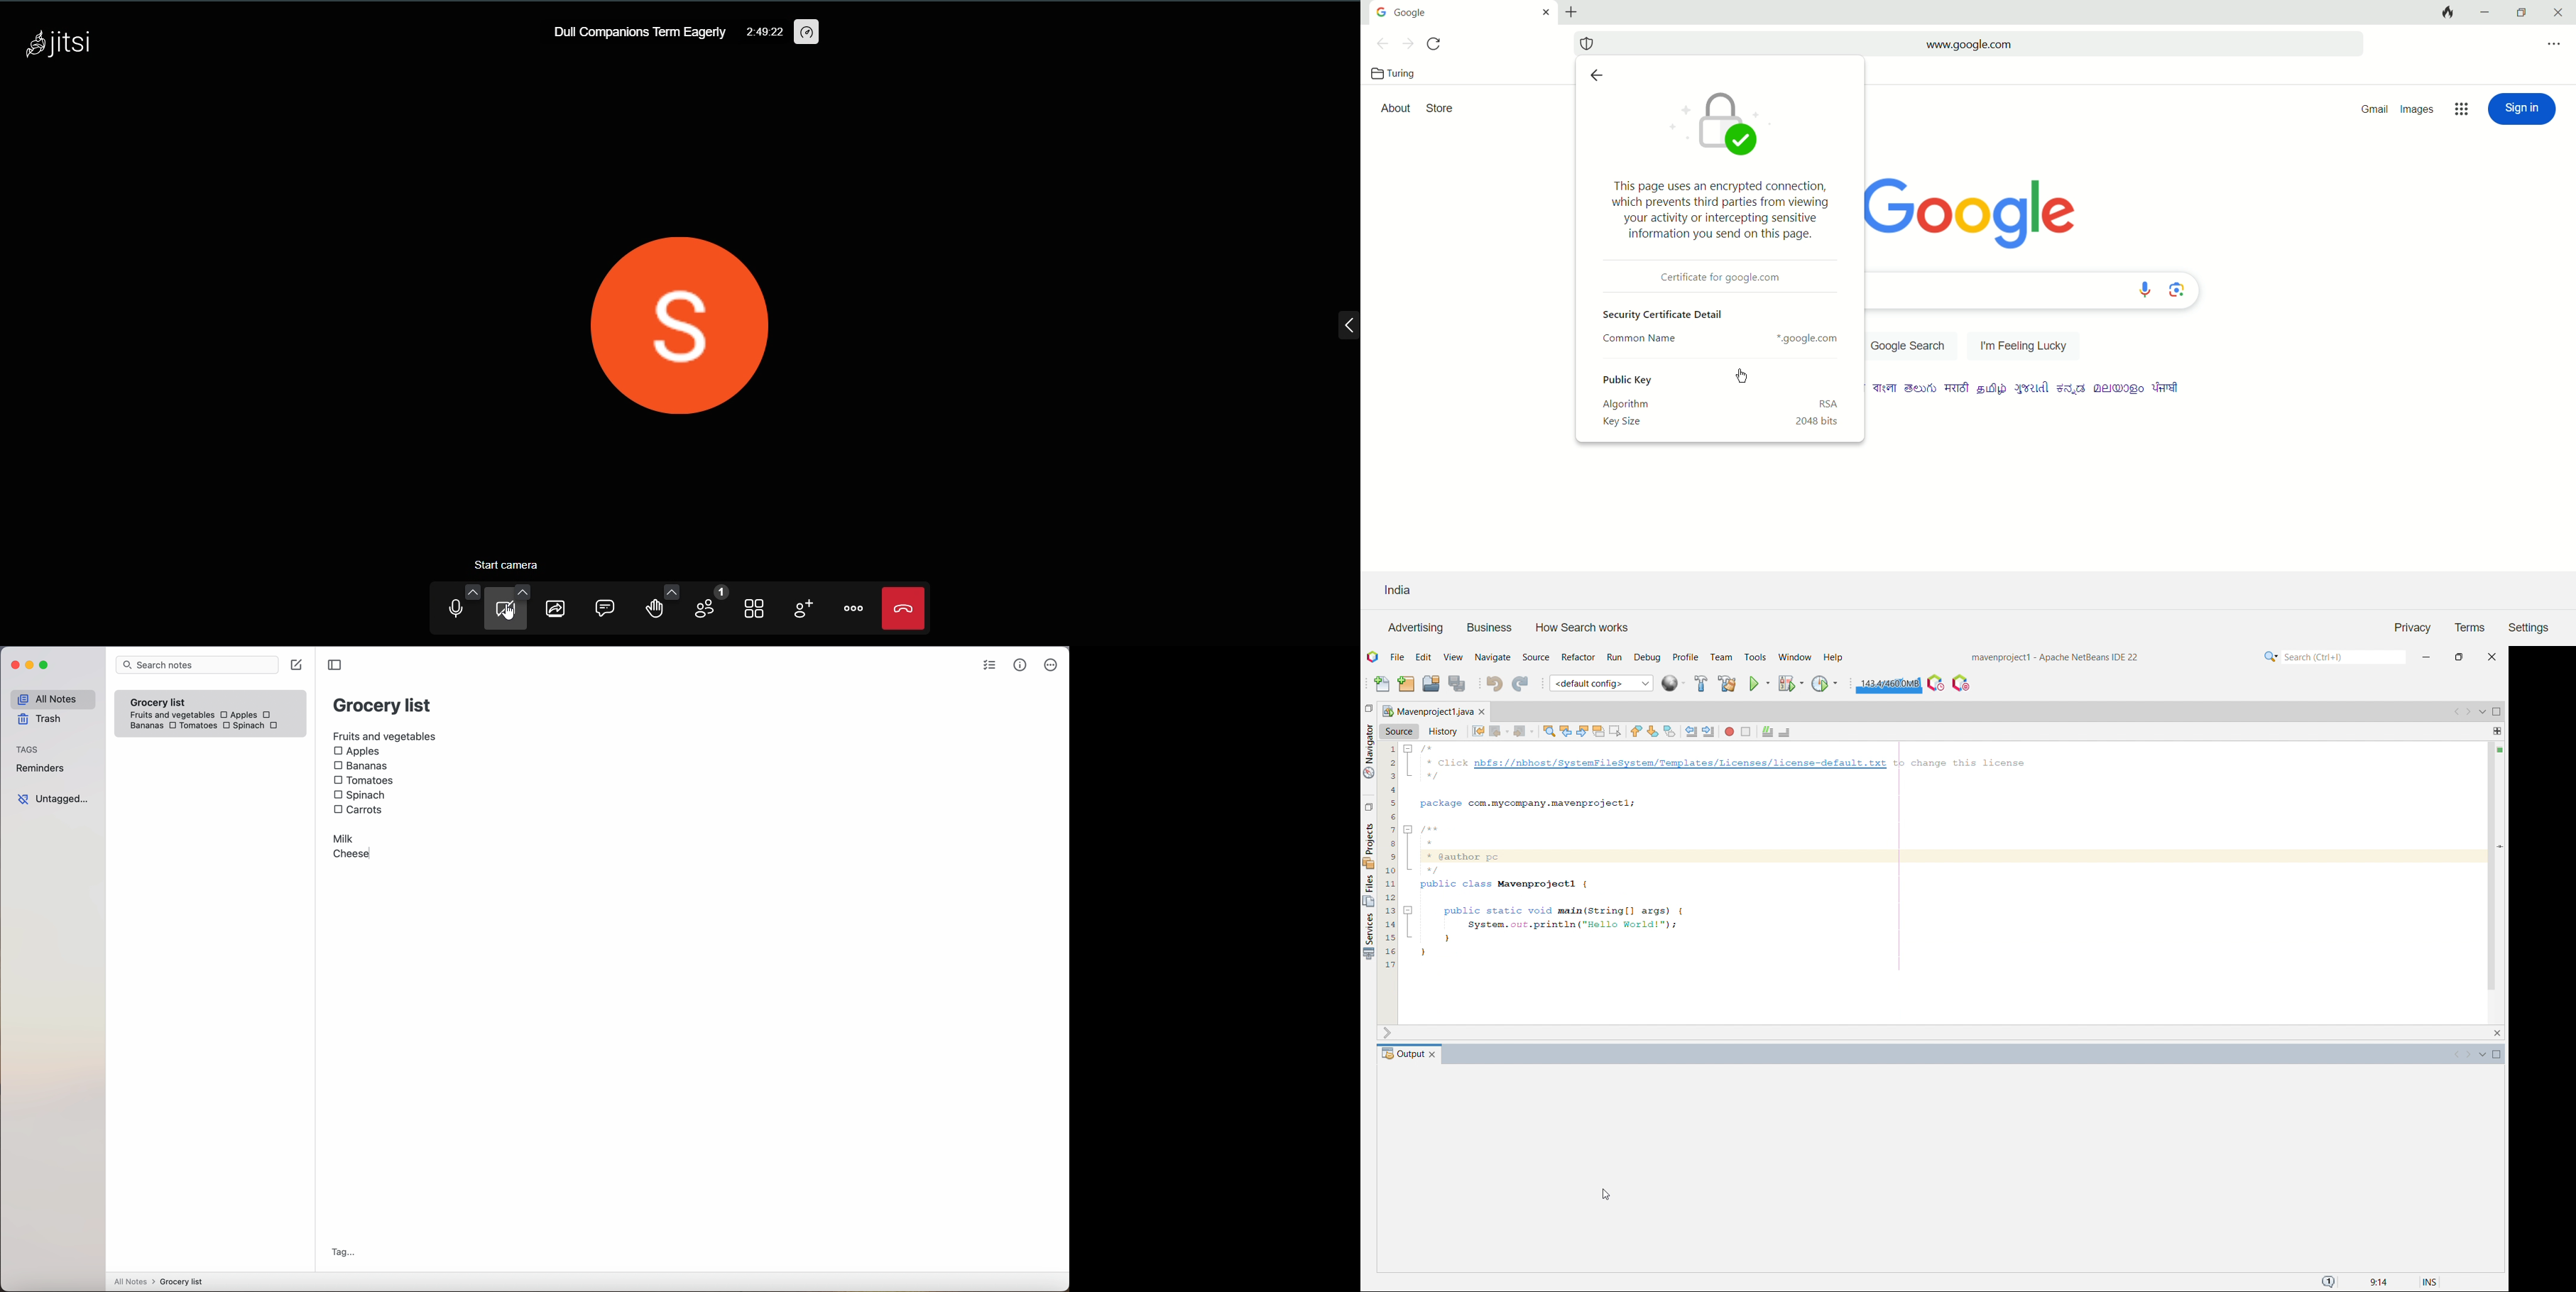  What do you see at coordinates (1378, 42) in the screenshot?
I see `previous` at bounding box center [1378, 42].